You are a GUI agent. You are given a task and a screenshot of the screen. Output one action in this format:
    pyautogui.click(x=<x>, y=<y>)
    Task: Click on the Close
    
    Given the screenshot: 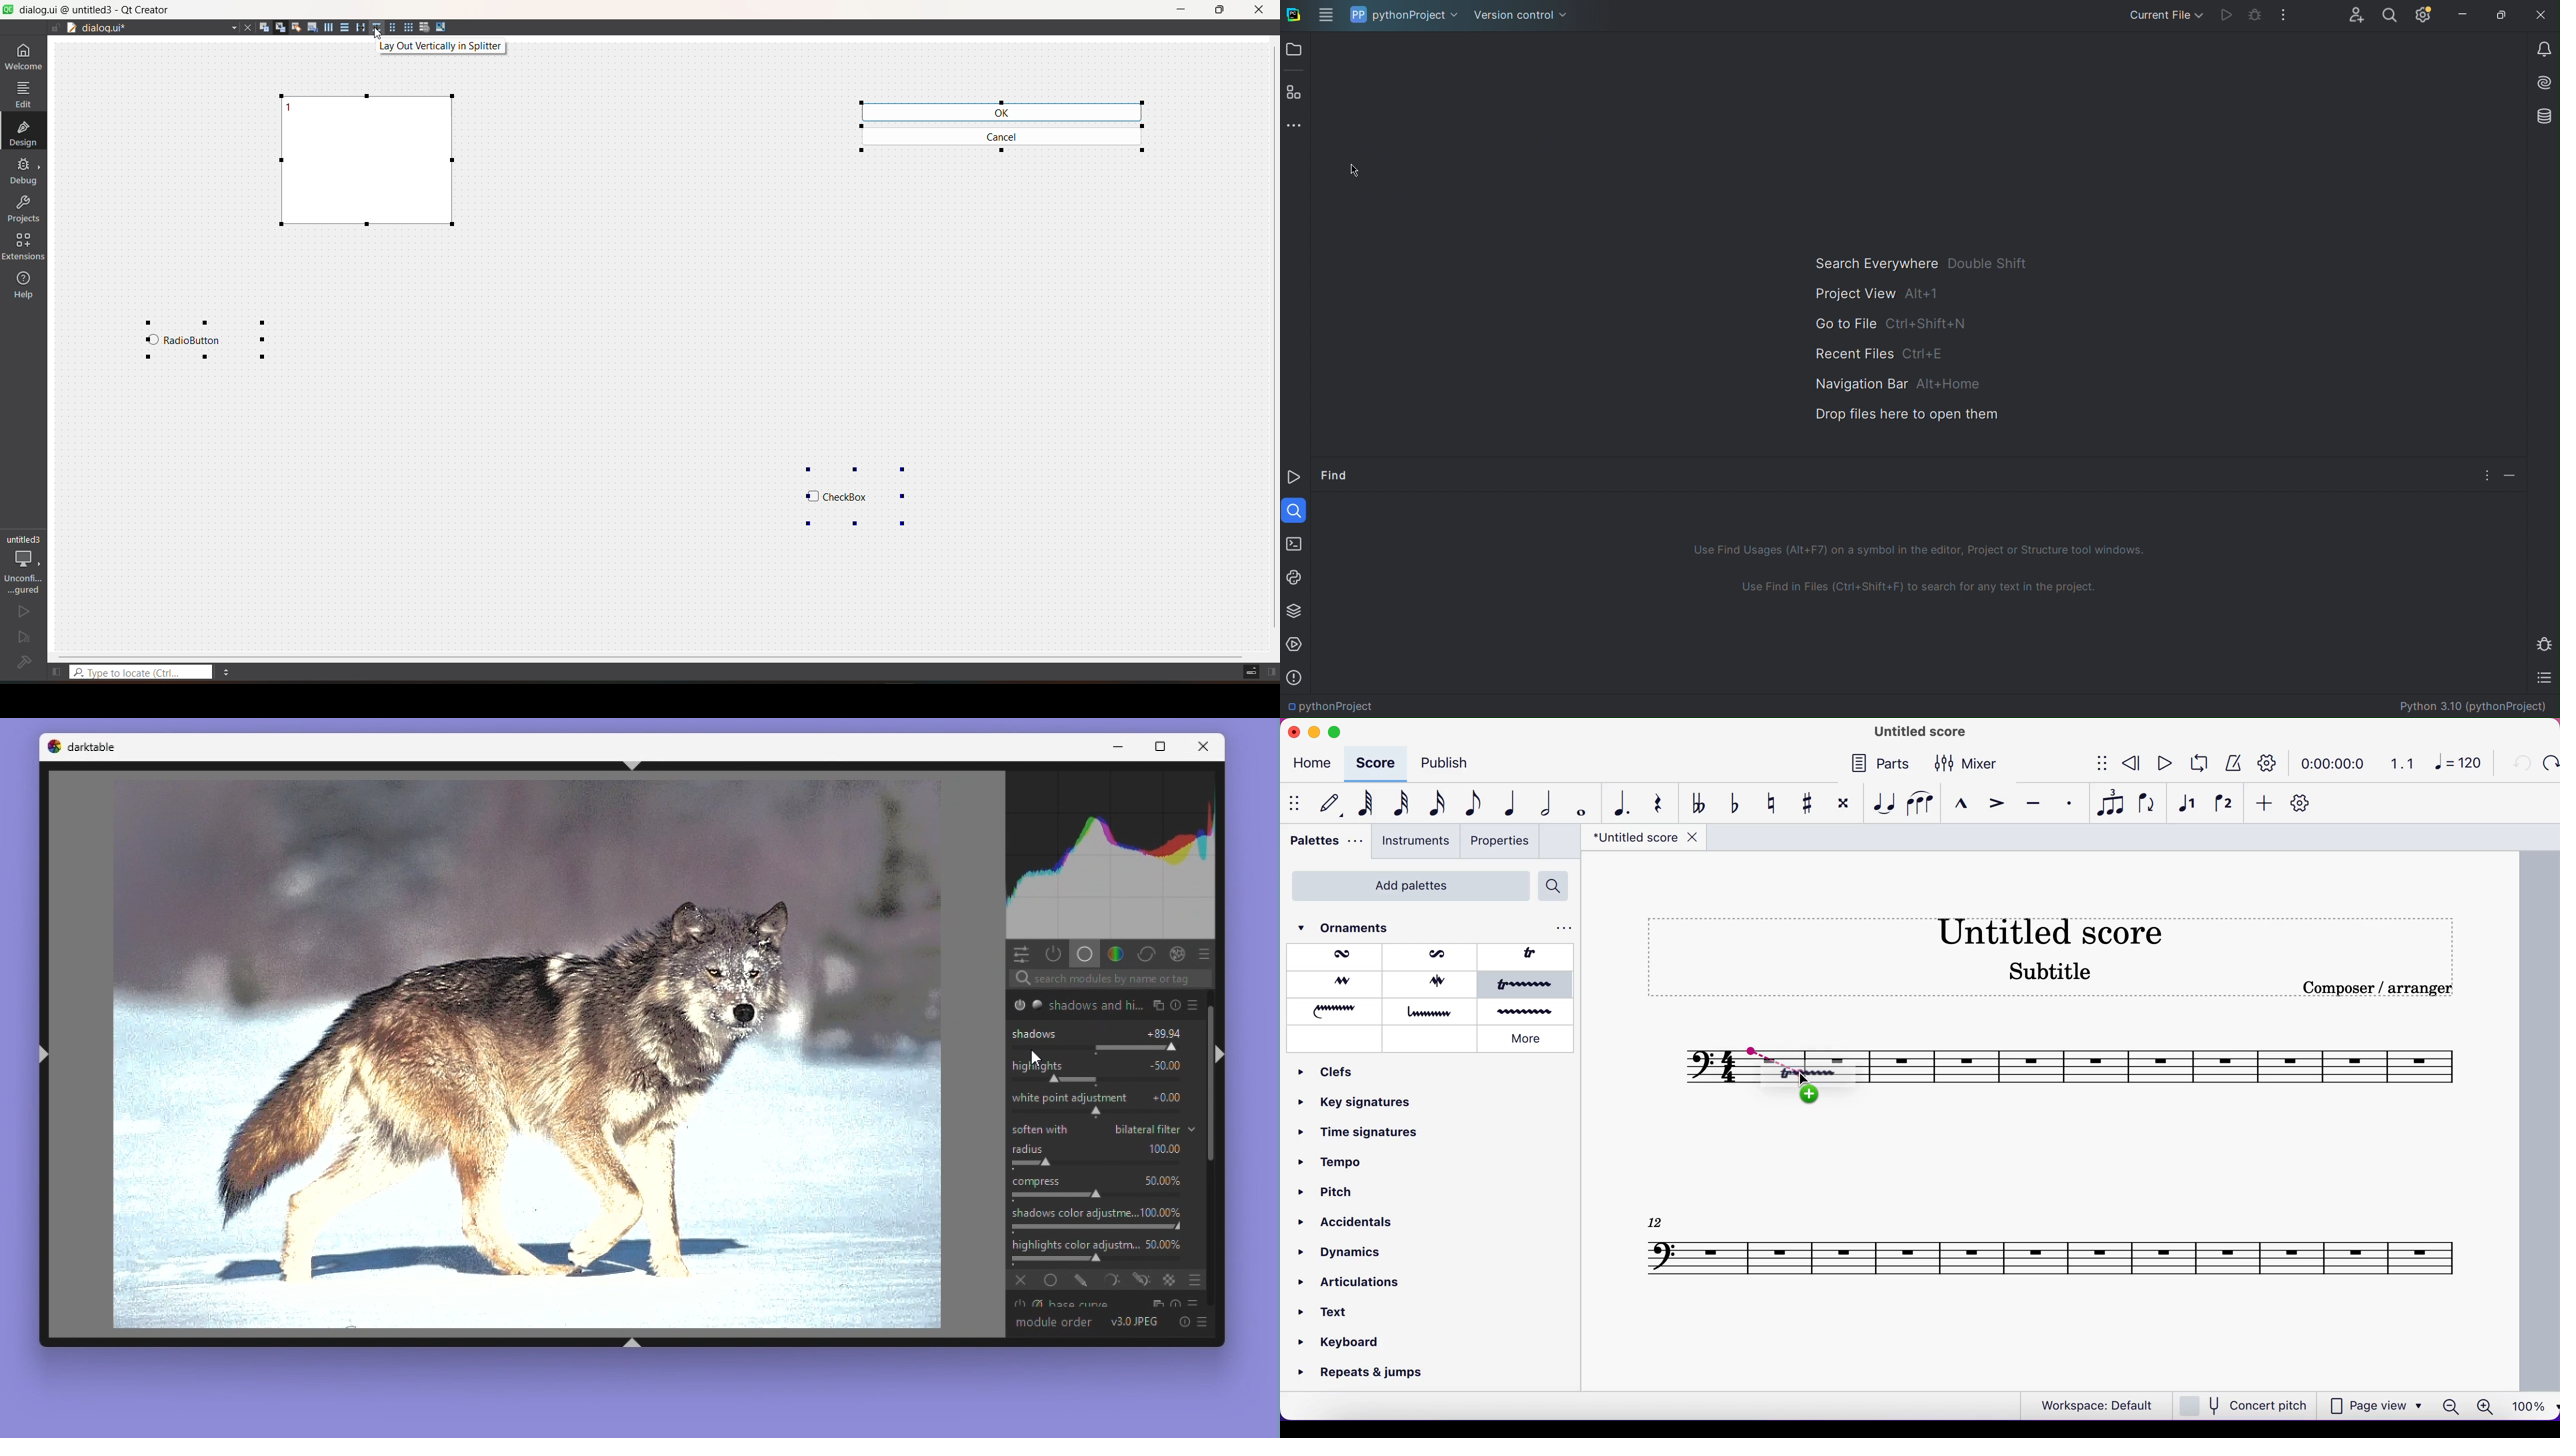 What is the action you would take?
    pyautogui.click(x=1202, y=748)
    